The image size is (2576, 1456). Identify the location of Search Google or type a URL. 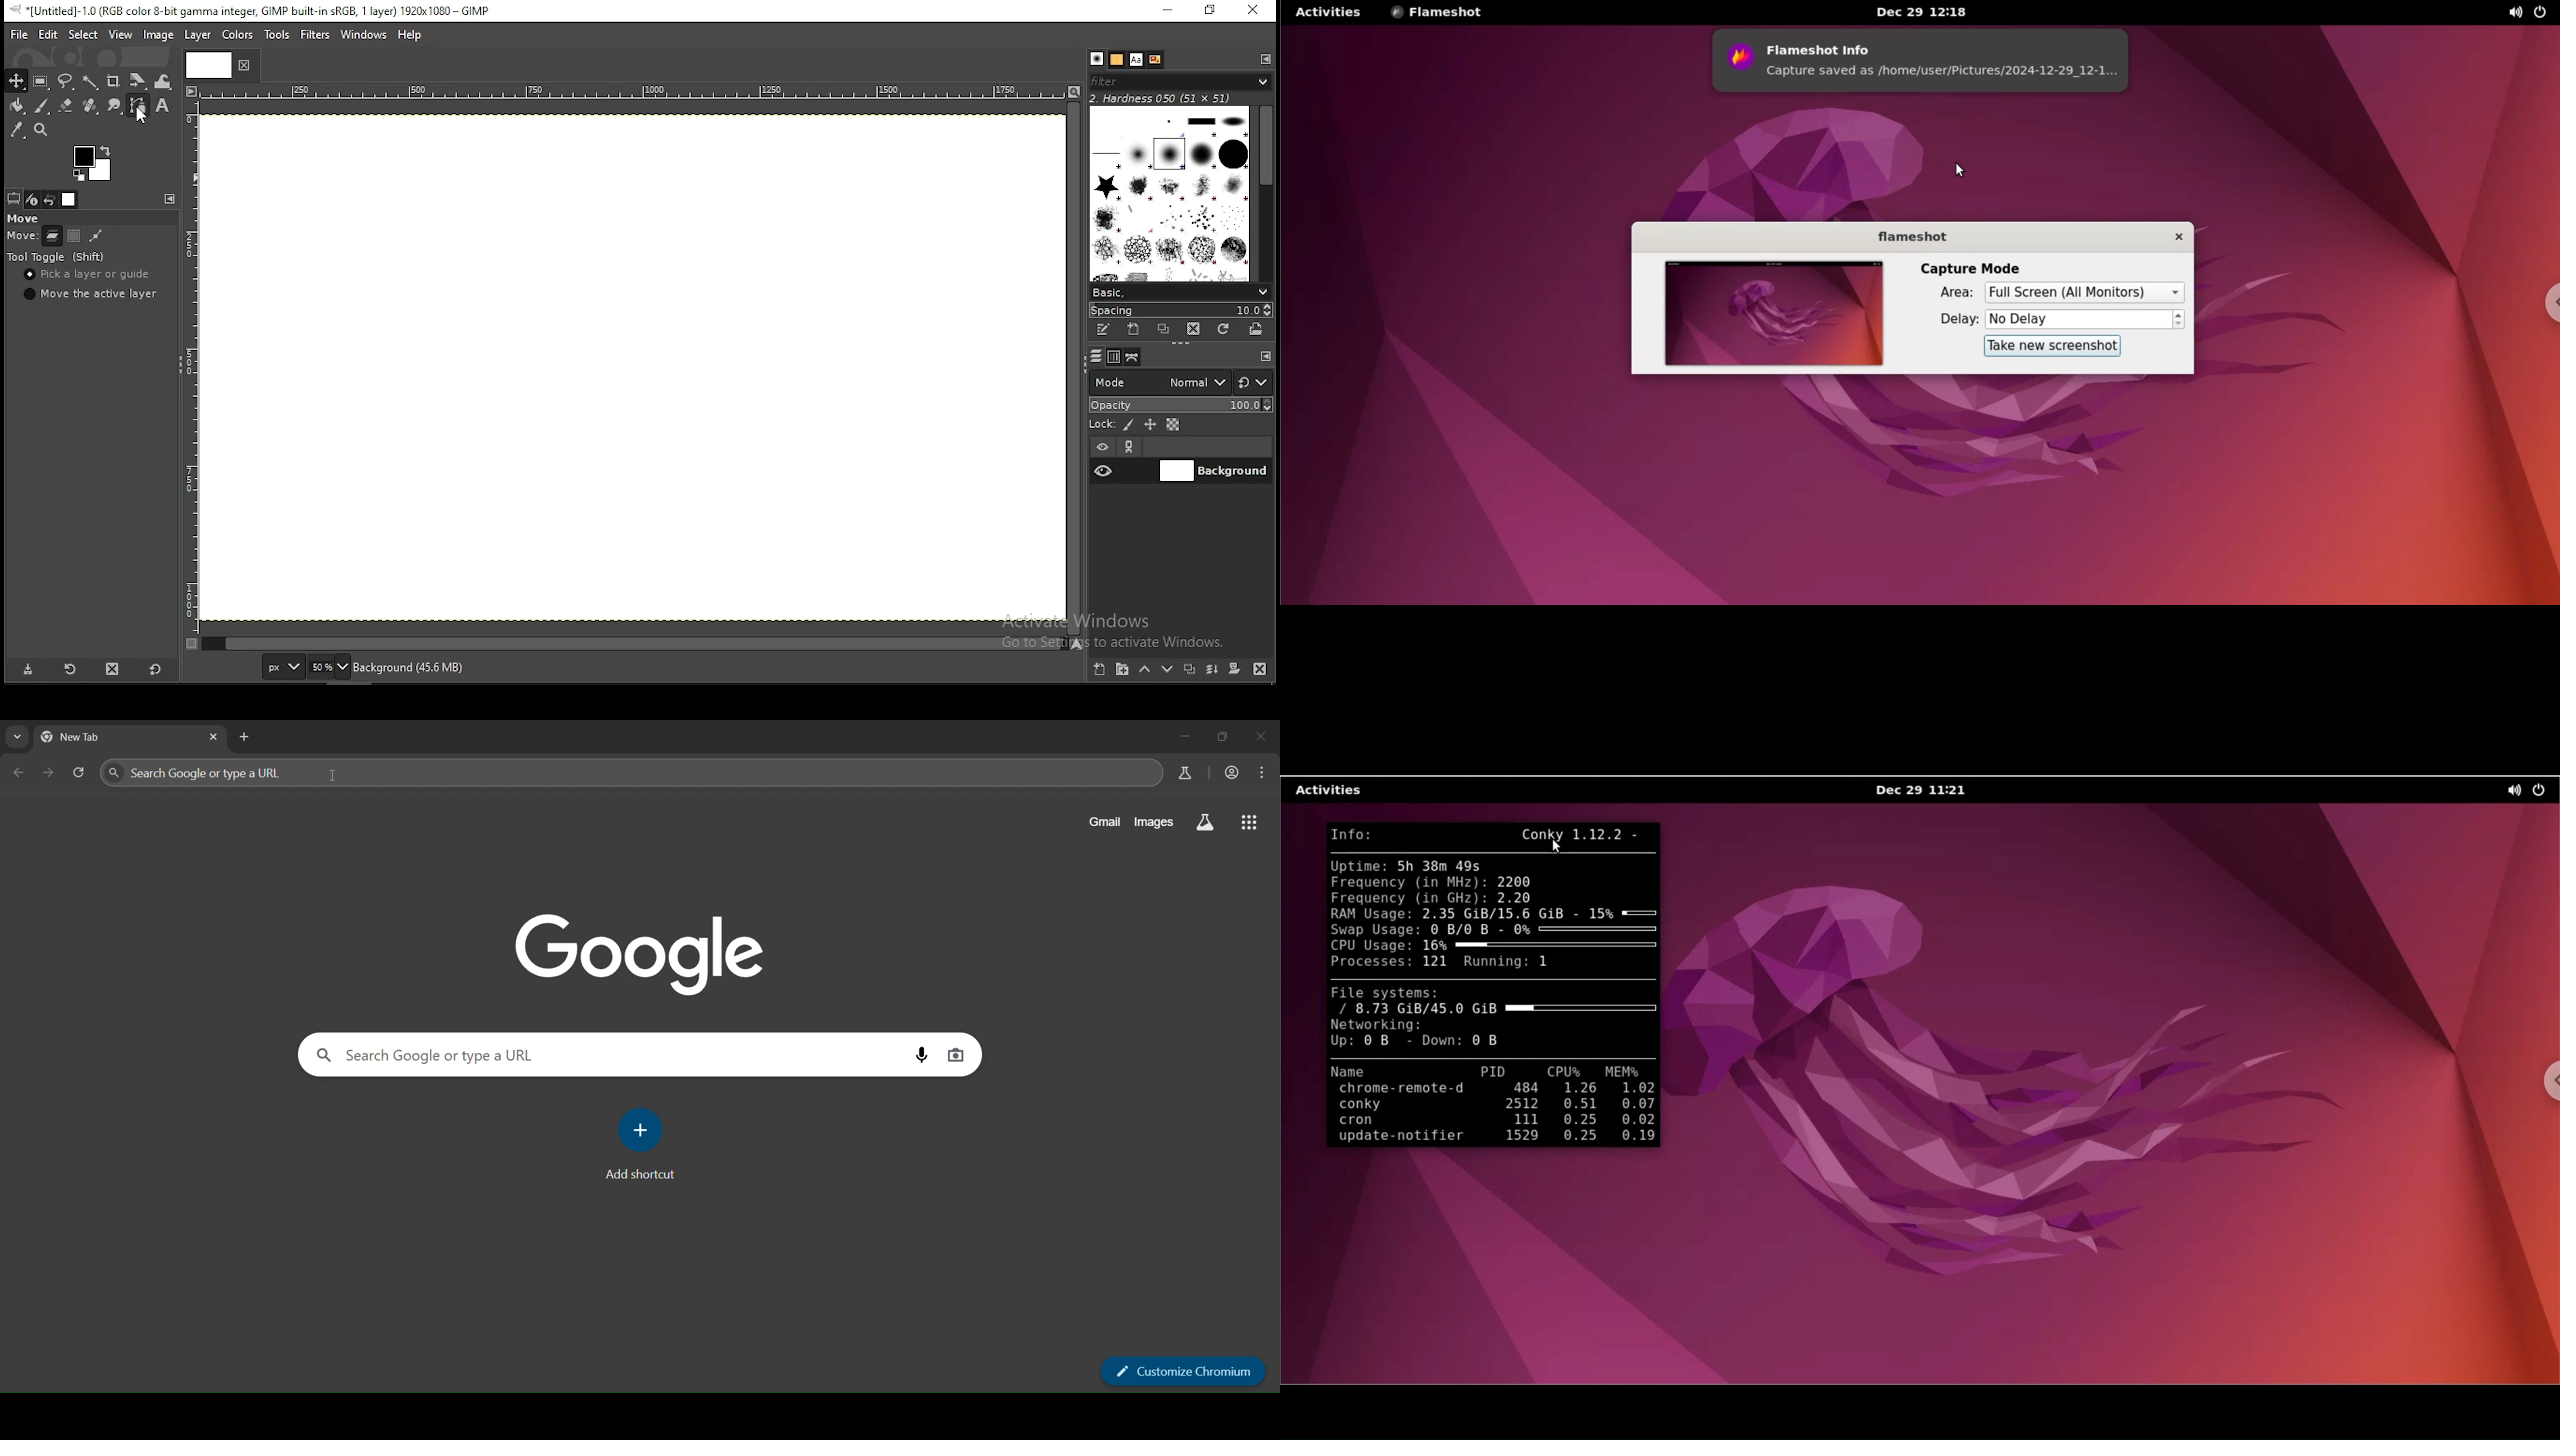
(629, 773).